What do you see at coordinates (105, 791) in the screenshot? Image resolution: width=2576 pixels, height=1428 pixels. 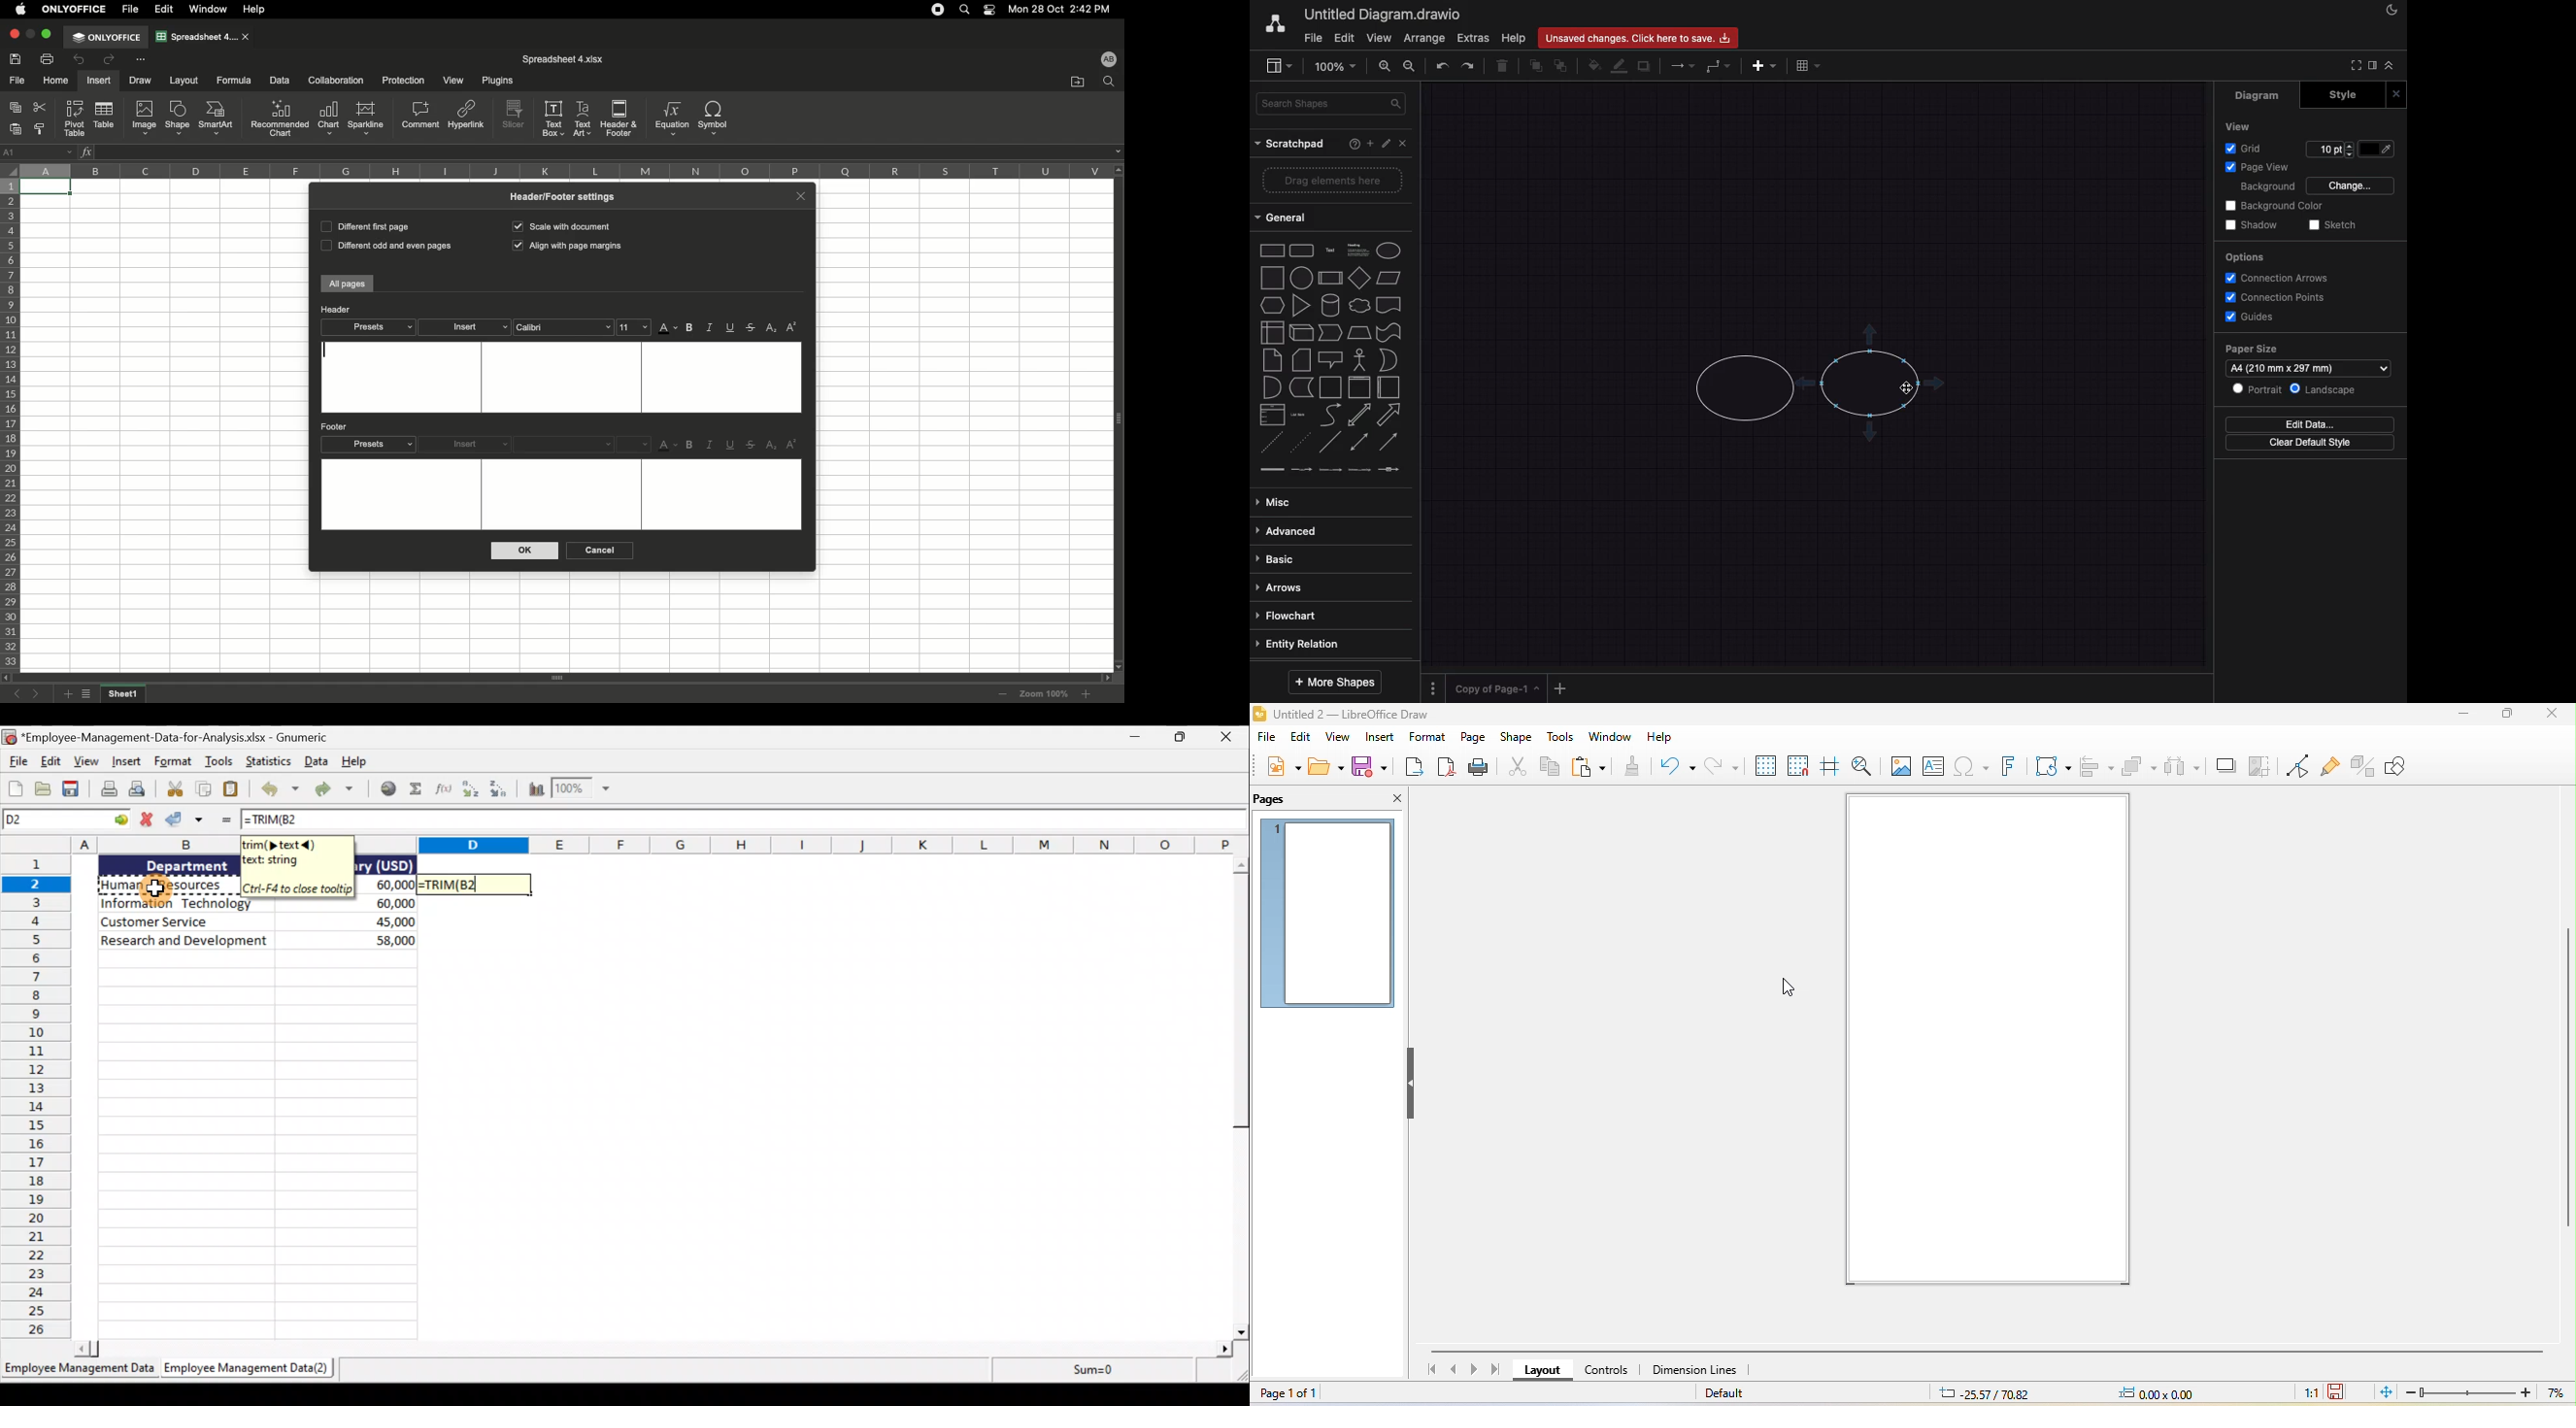 I see `Print the current file` at bounding box center [105, 791].